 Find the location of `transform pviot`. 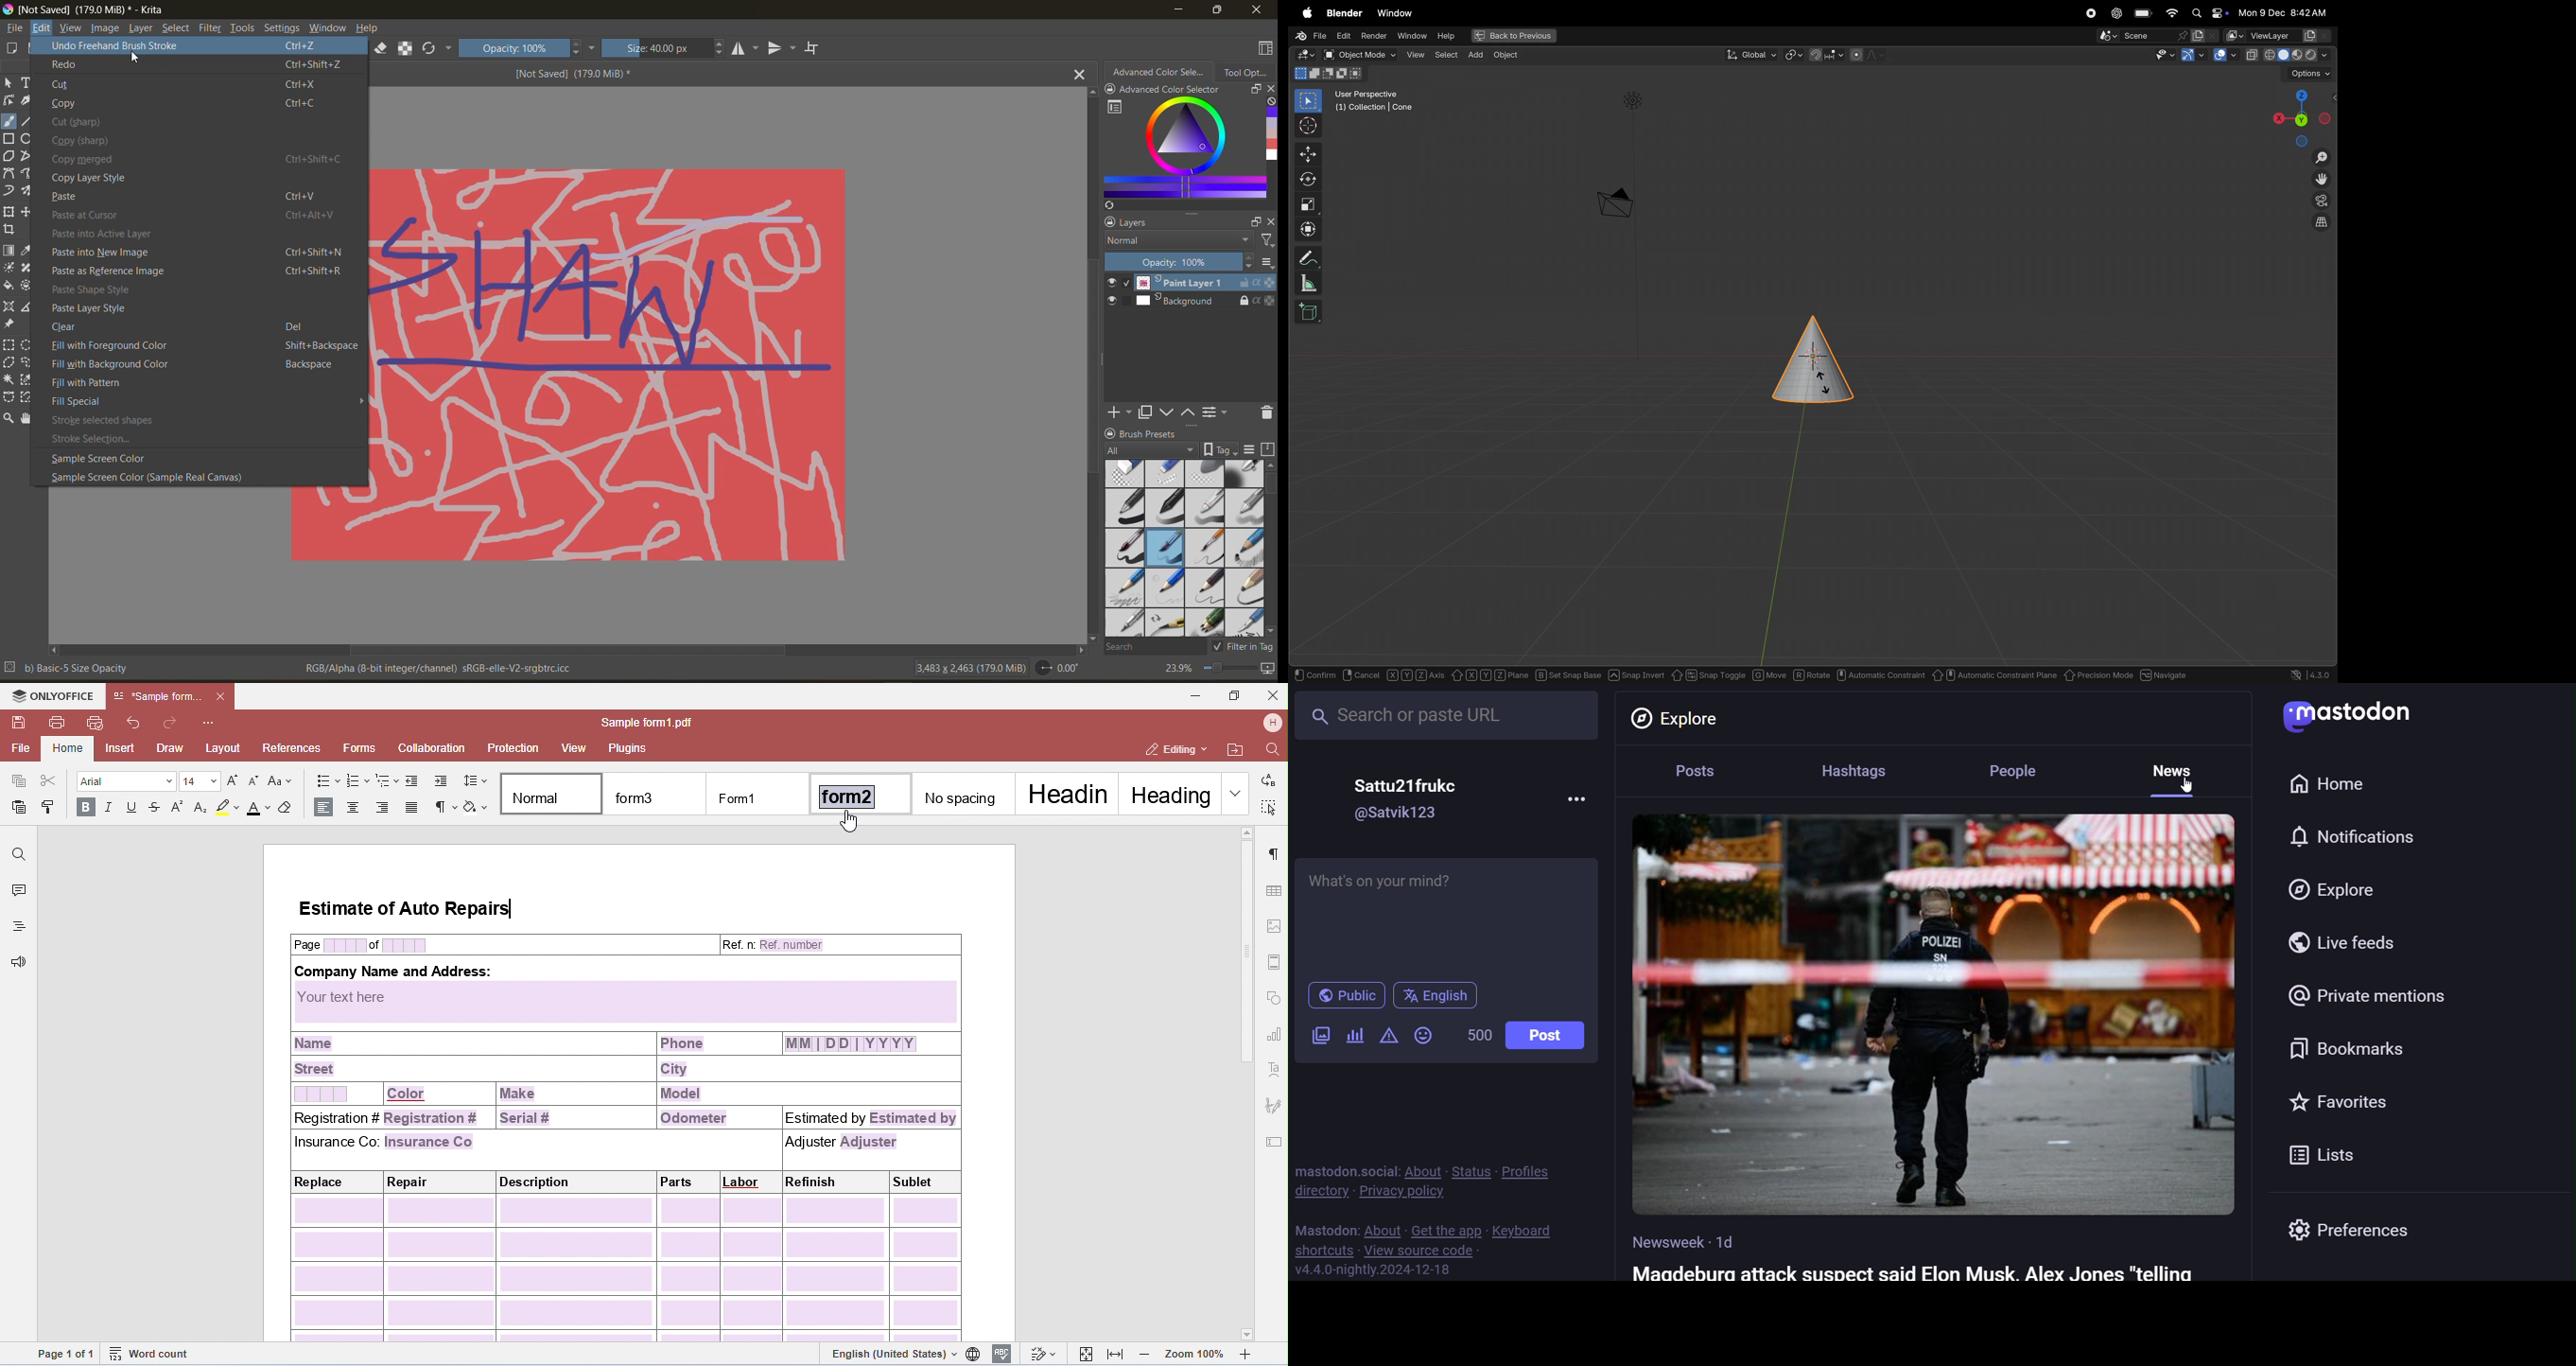

transform pviot is located at coordinates (1794, 55).